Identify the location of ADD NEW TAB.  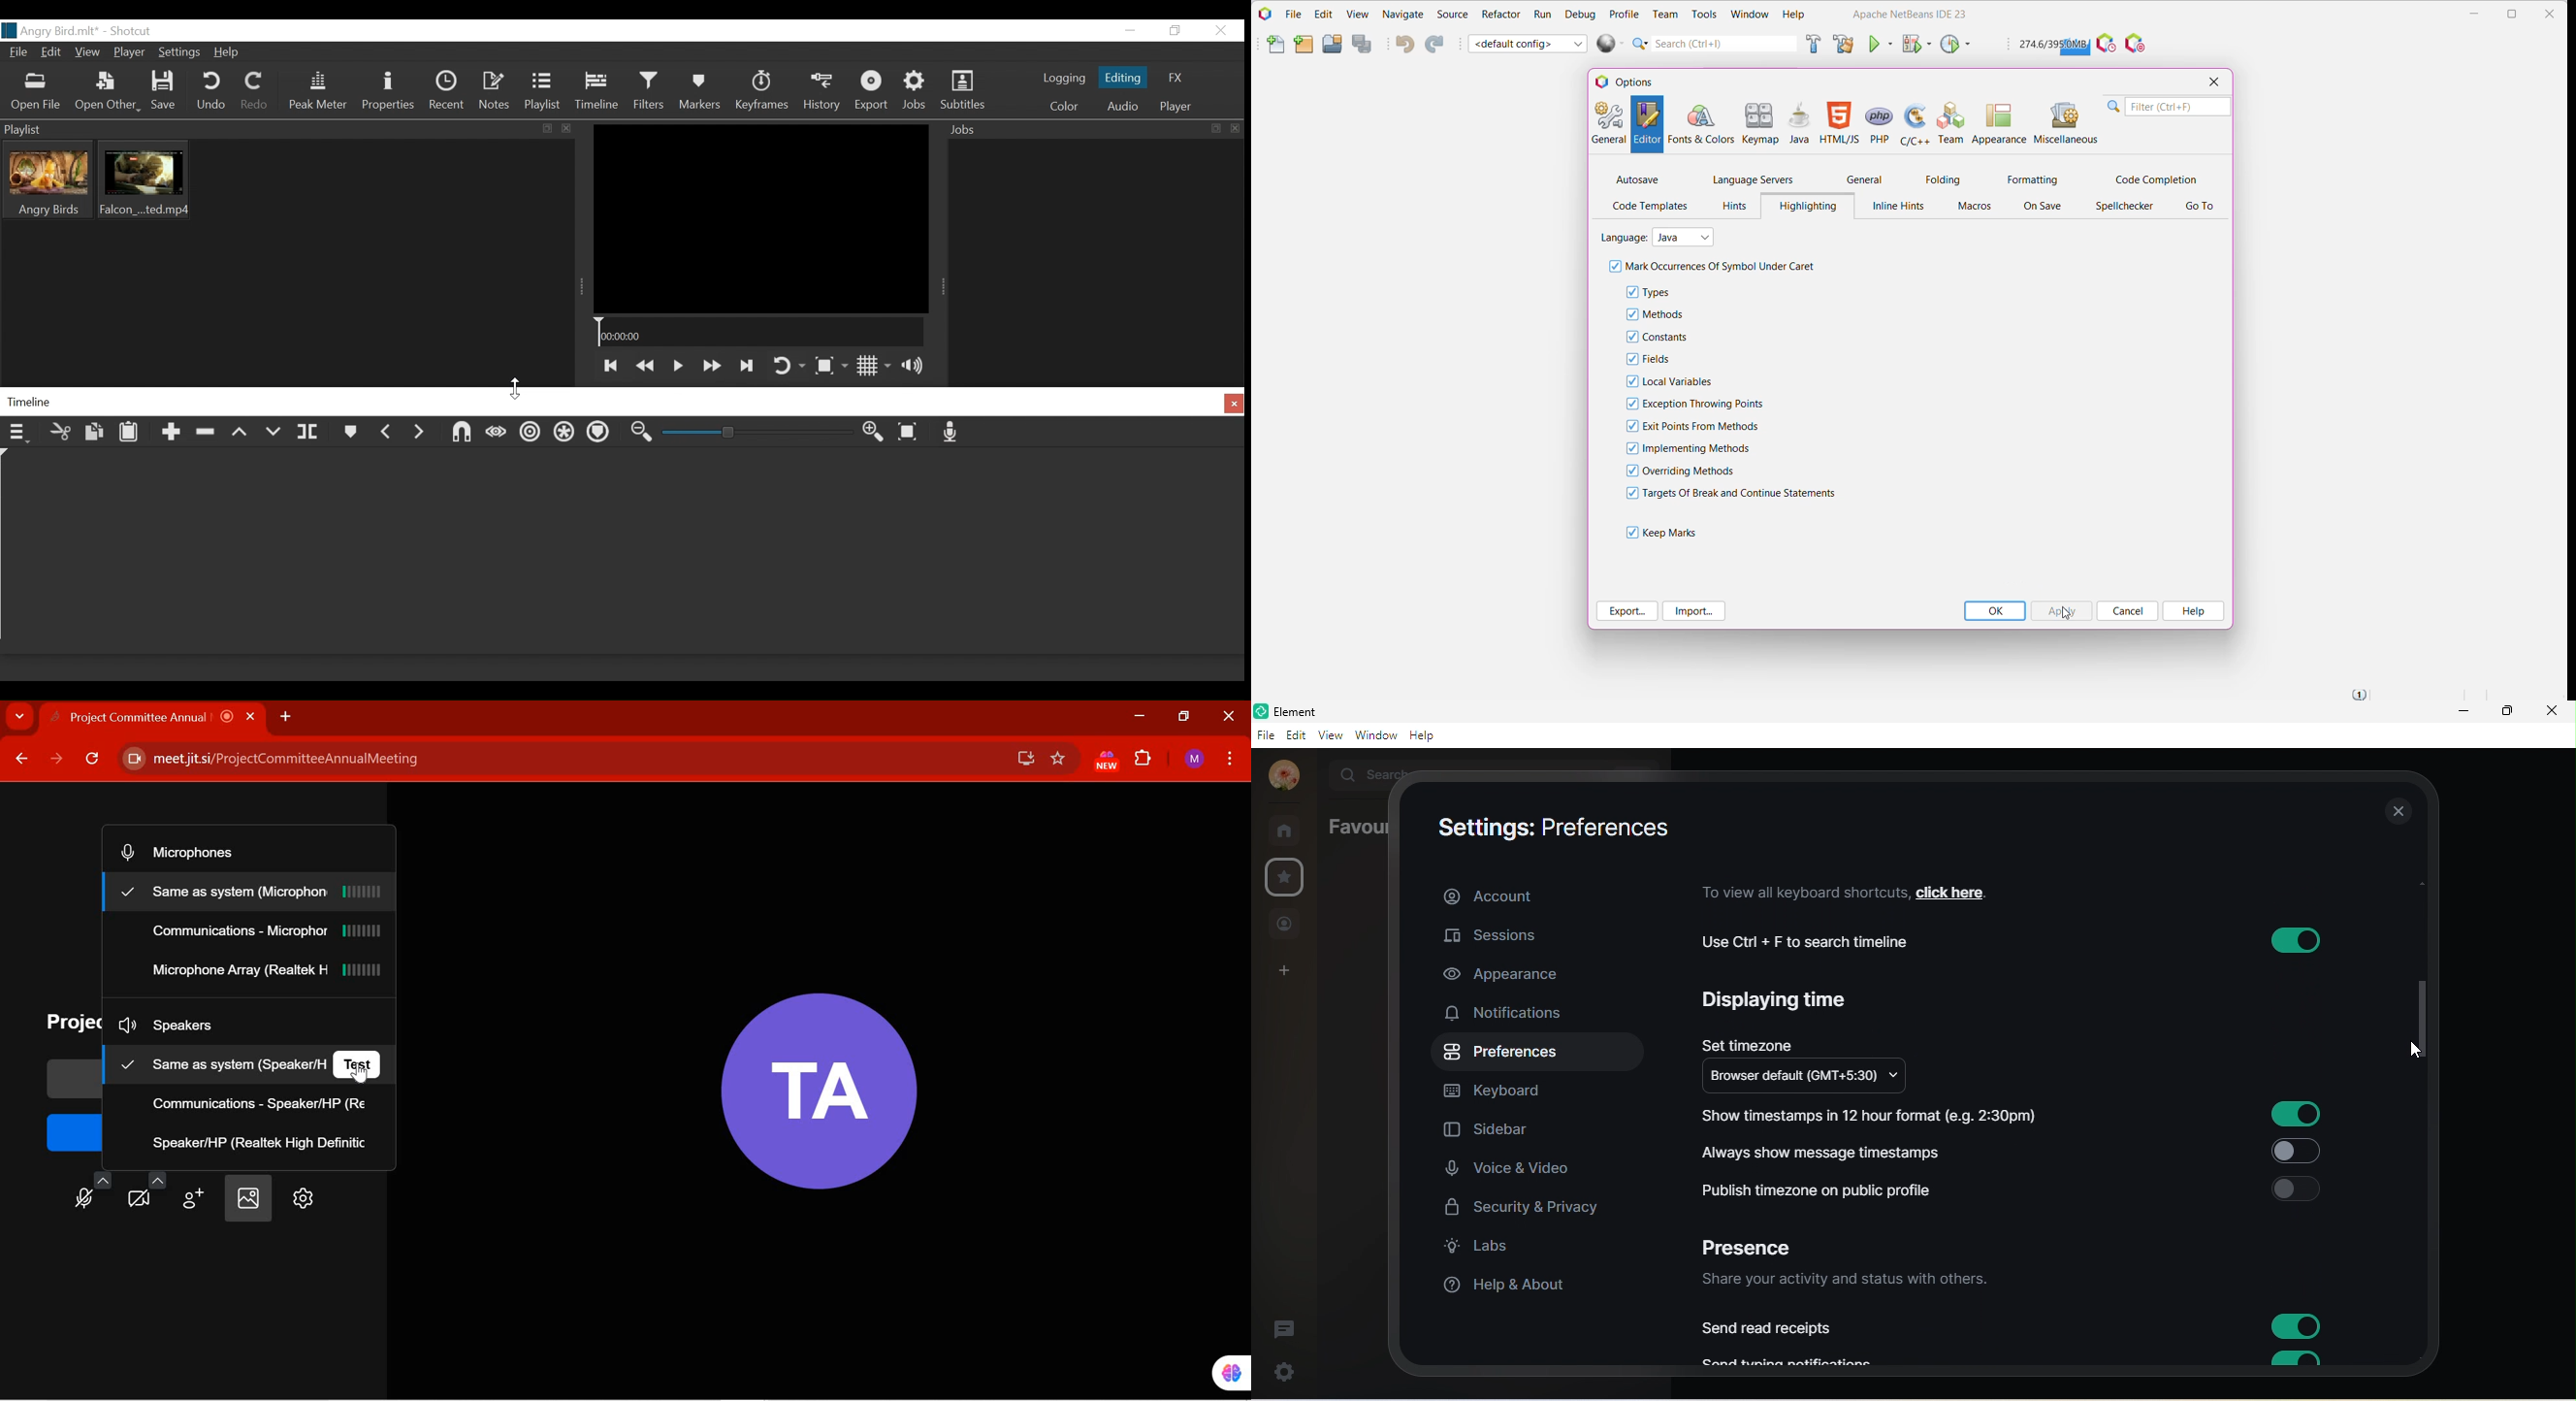
(286, 716).